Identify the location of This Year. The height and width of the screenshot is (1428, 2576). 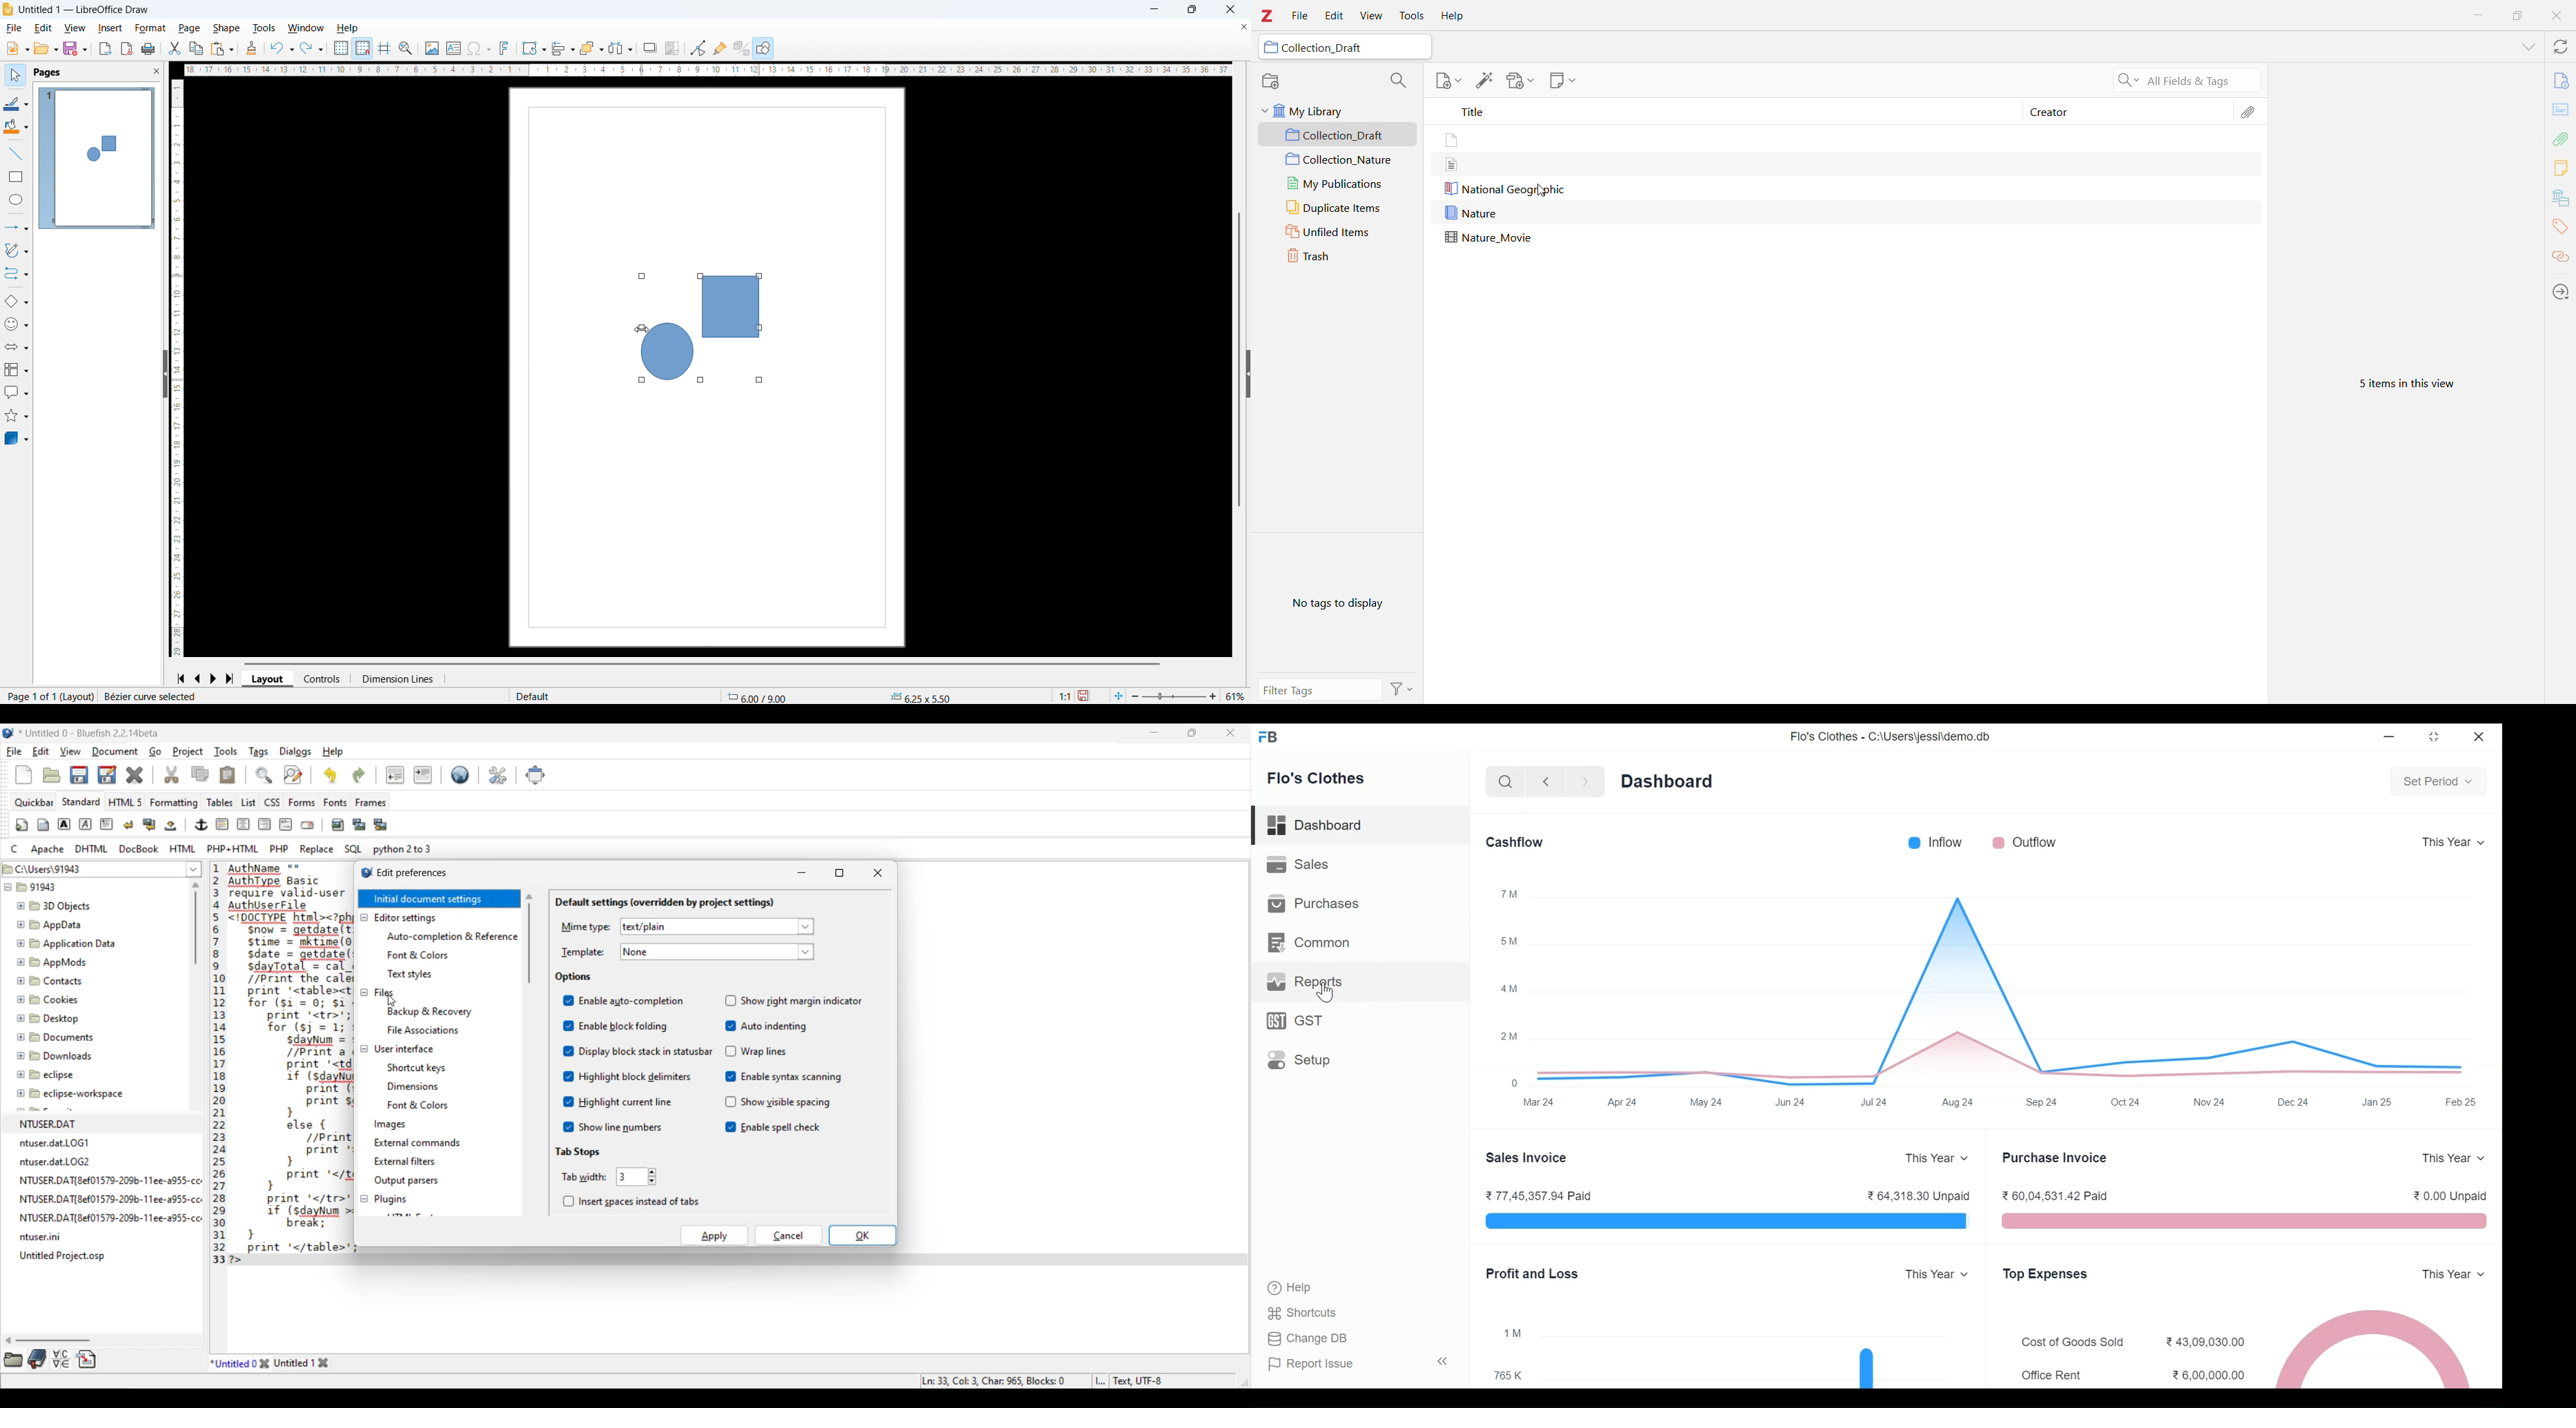
(2454, 843).